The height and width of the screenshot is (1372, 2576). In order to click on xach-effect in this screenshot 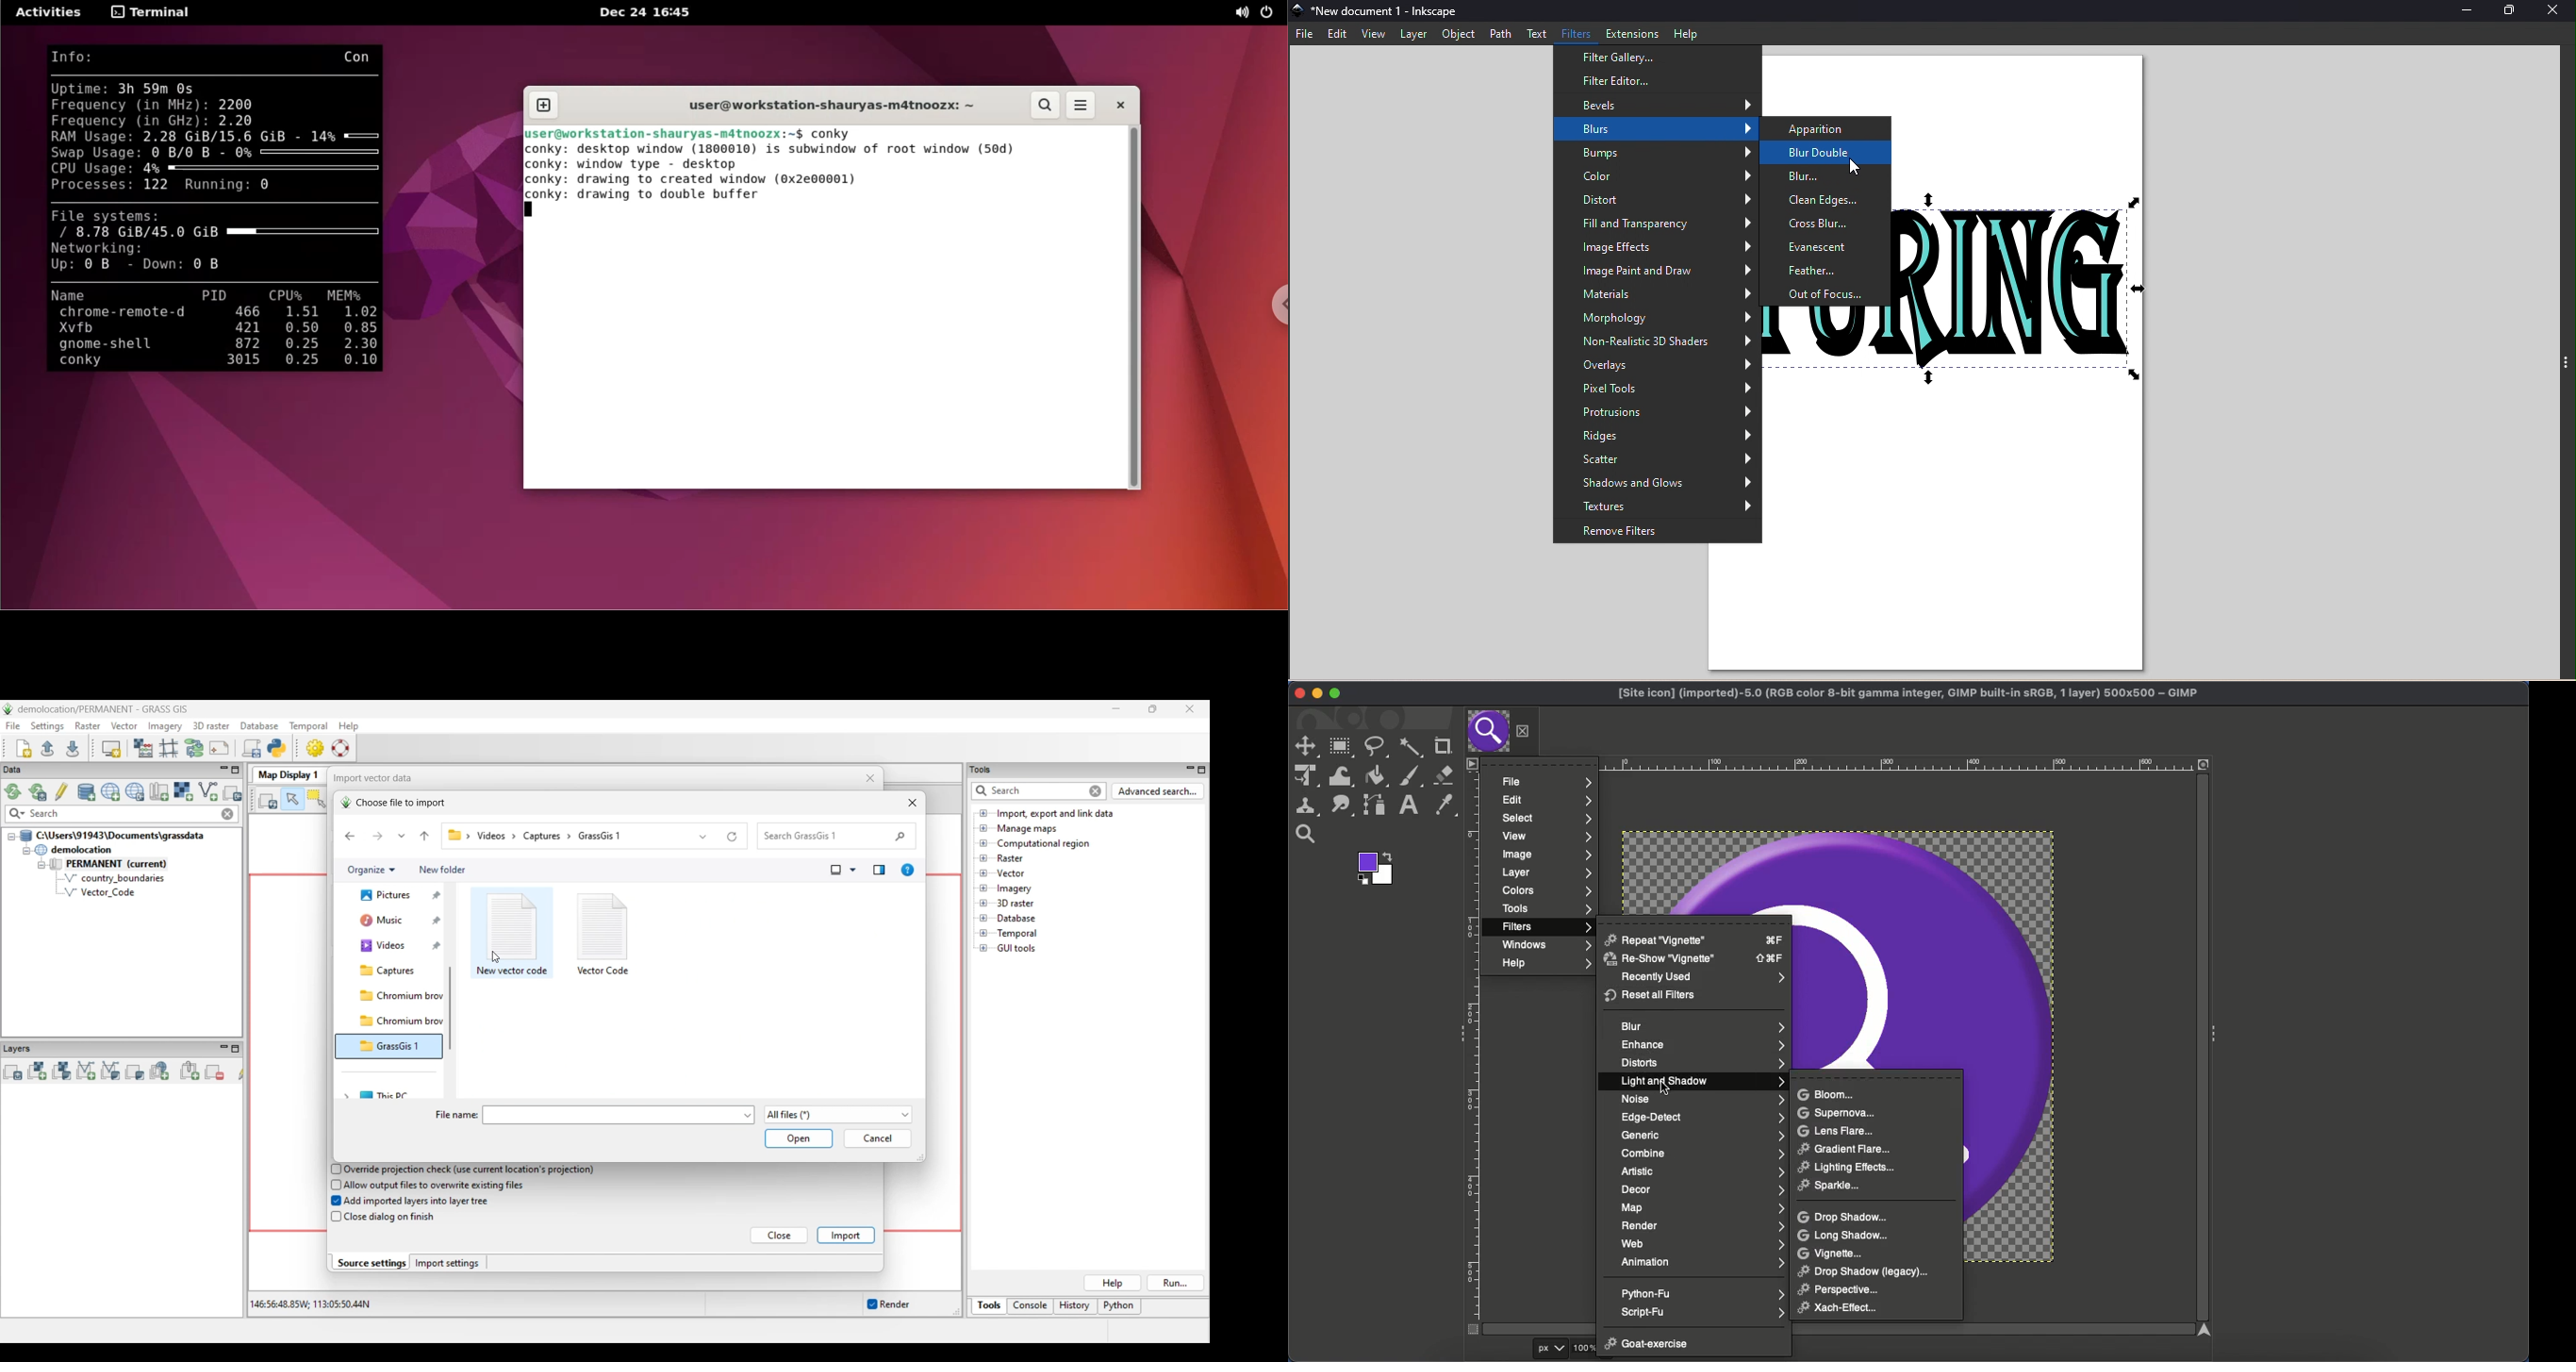, I will do `click(1845, 1308)`.